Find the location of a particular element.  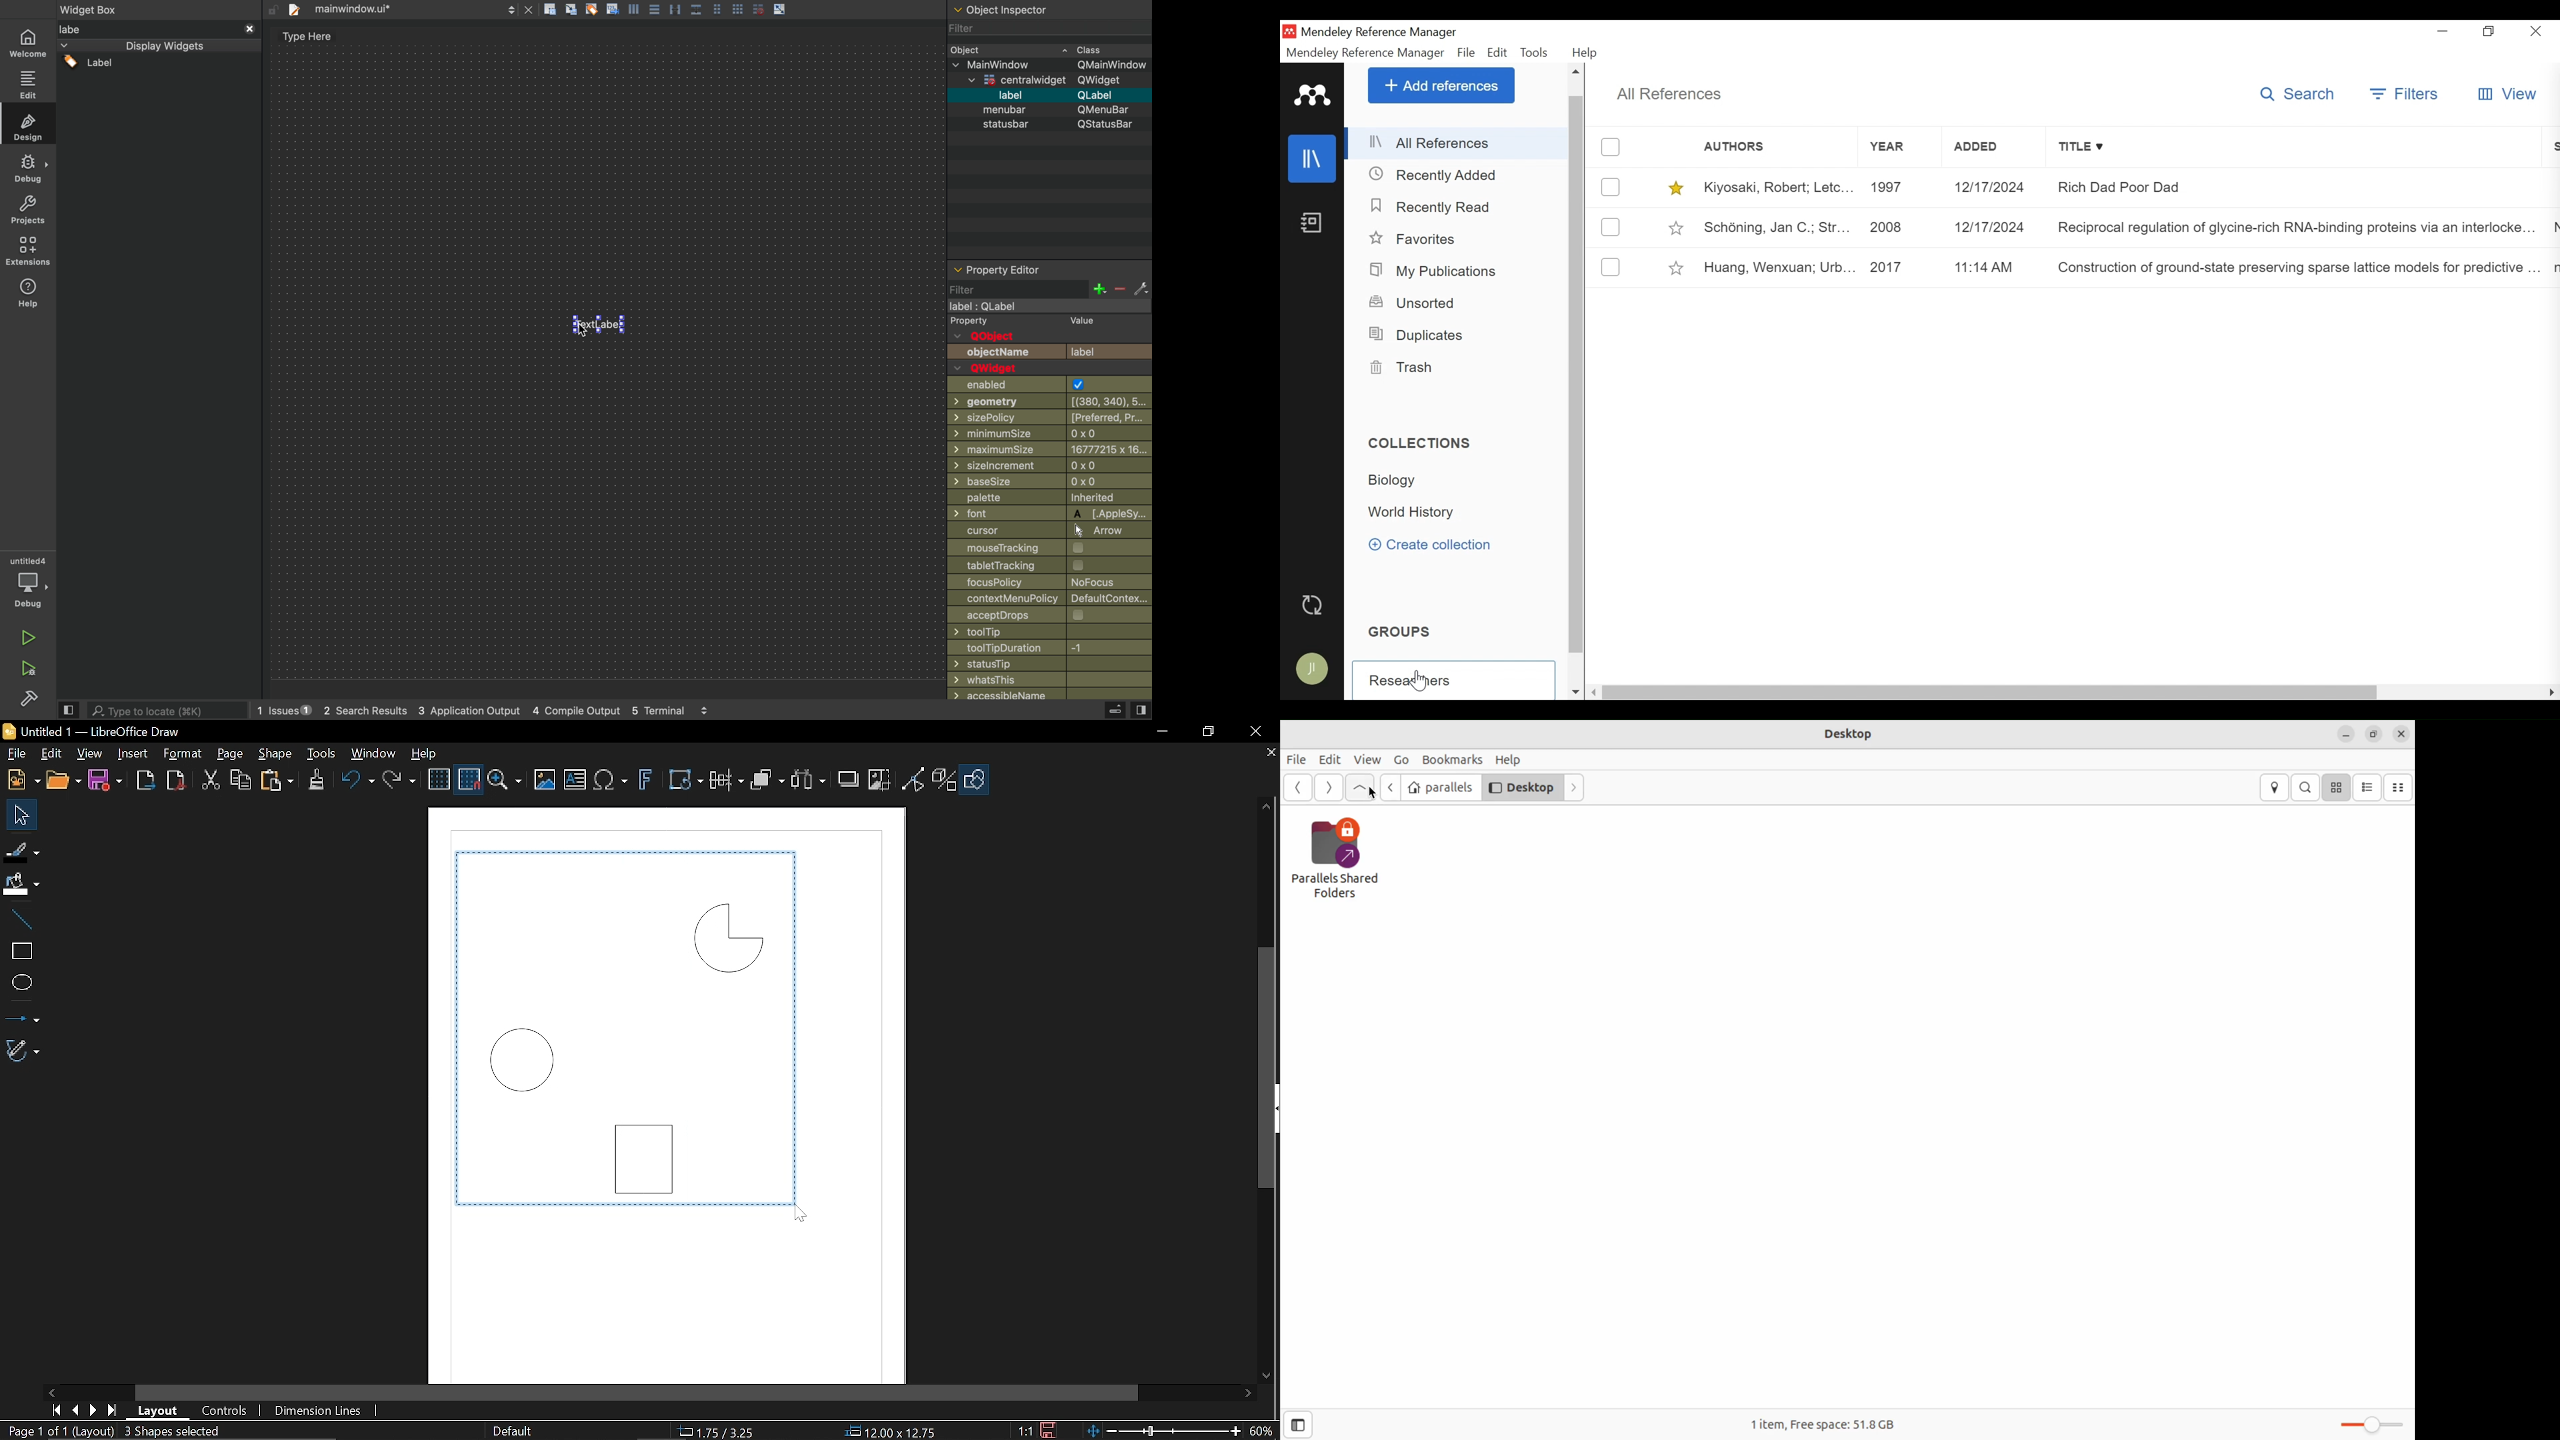

 is located at coordinates (158, 10).